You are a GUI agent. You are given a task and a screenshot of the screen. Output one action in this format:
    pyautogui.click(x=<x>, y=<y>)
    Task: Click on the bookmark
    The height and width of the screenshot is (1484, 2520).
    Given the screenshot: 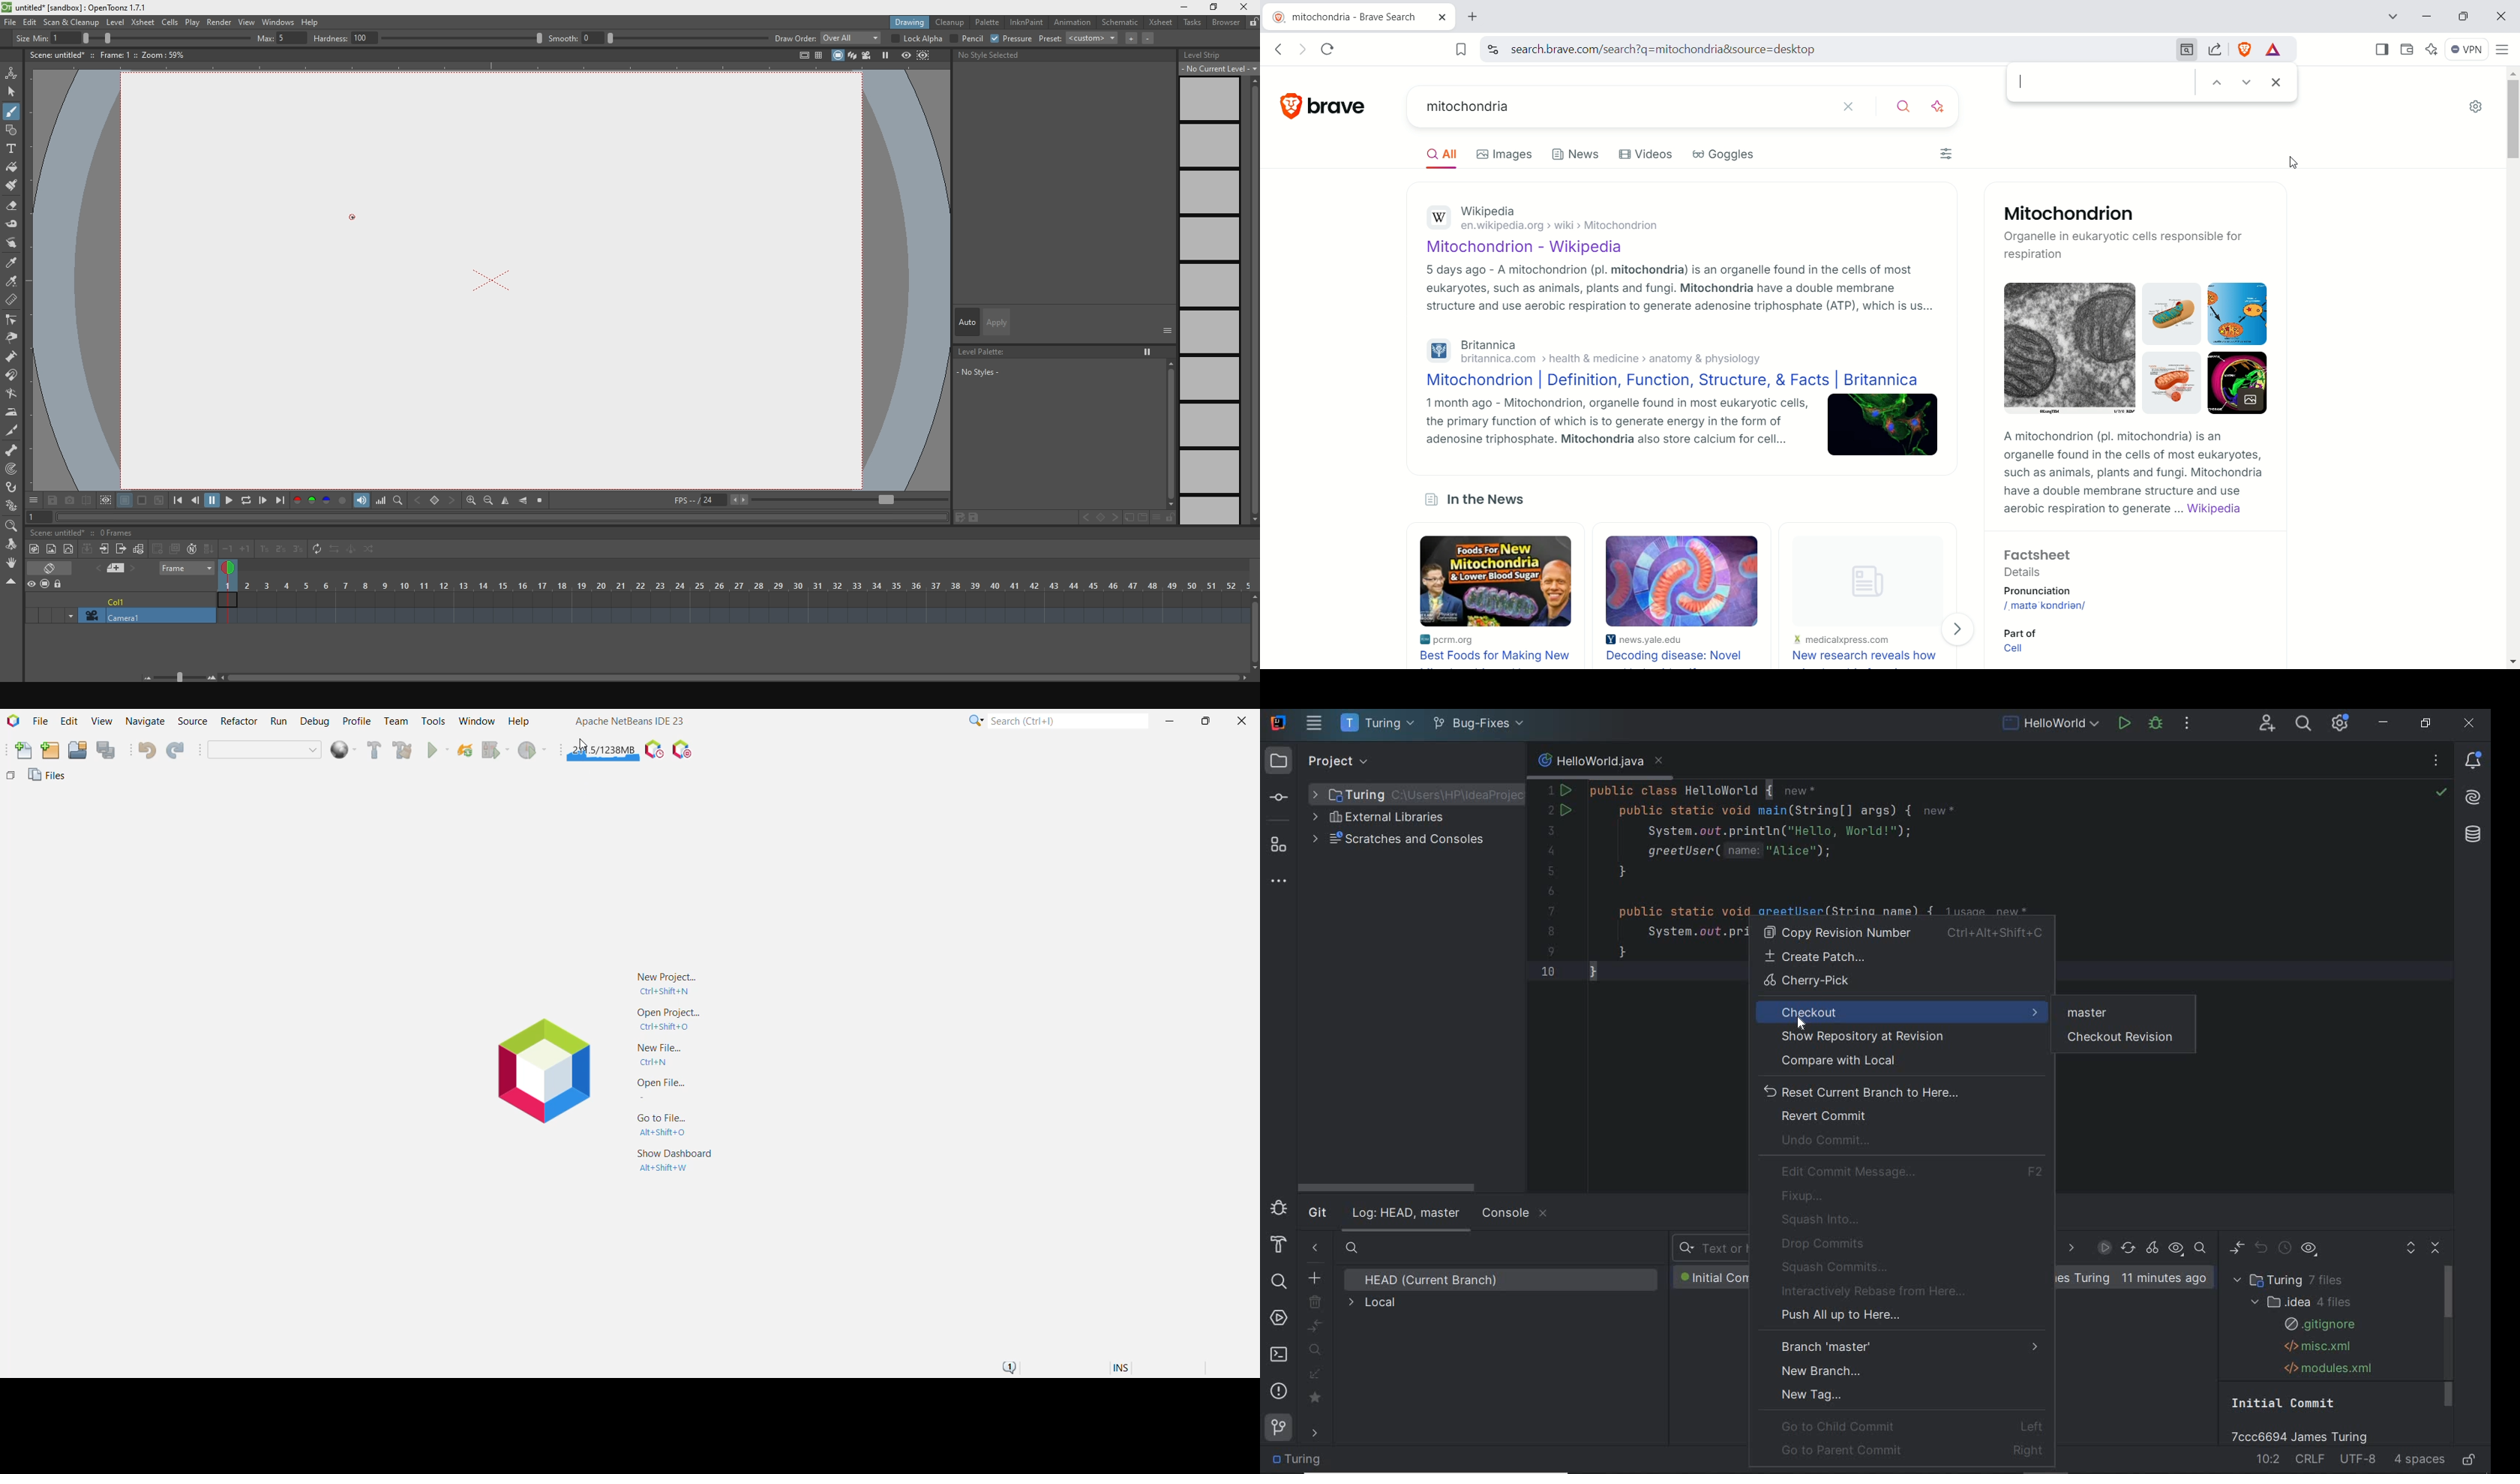 What is the action you would take?
    pyautogui.click(x=1462, y=50)
    